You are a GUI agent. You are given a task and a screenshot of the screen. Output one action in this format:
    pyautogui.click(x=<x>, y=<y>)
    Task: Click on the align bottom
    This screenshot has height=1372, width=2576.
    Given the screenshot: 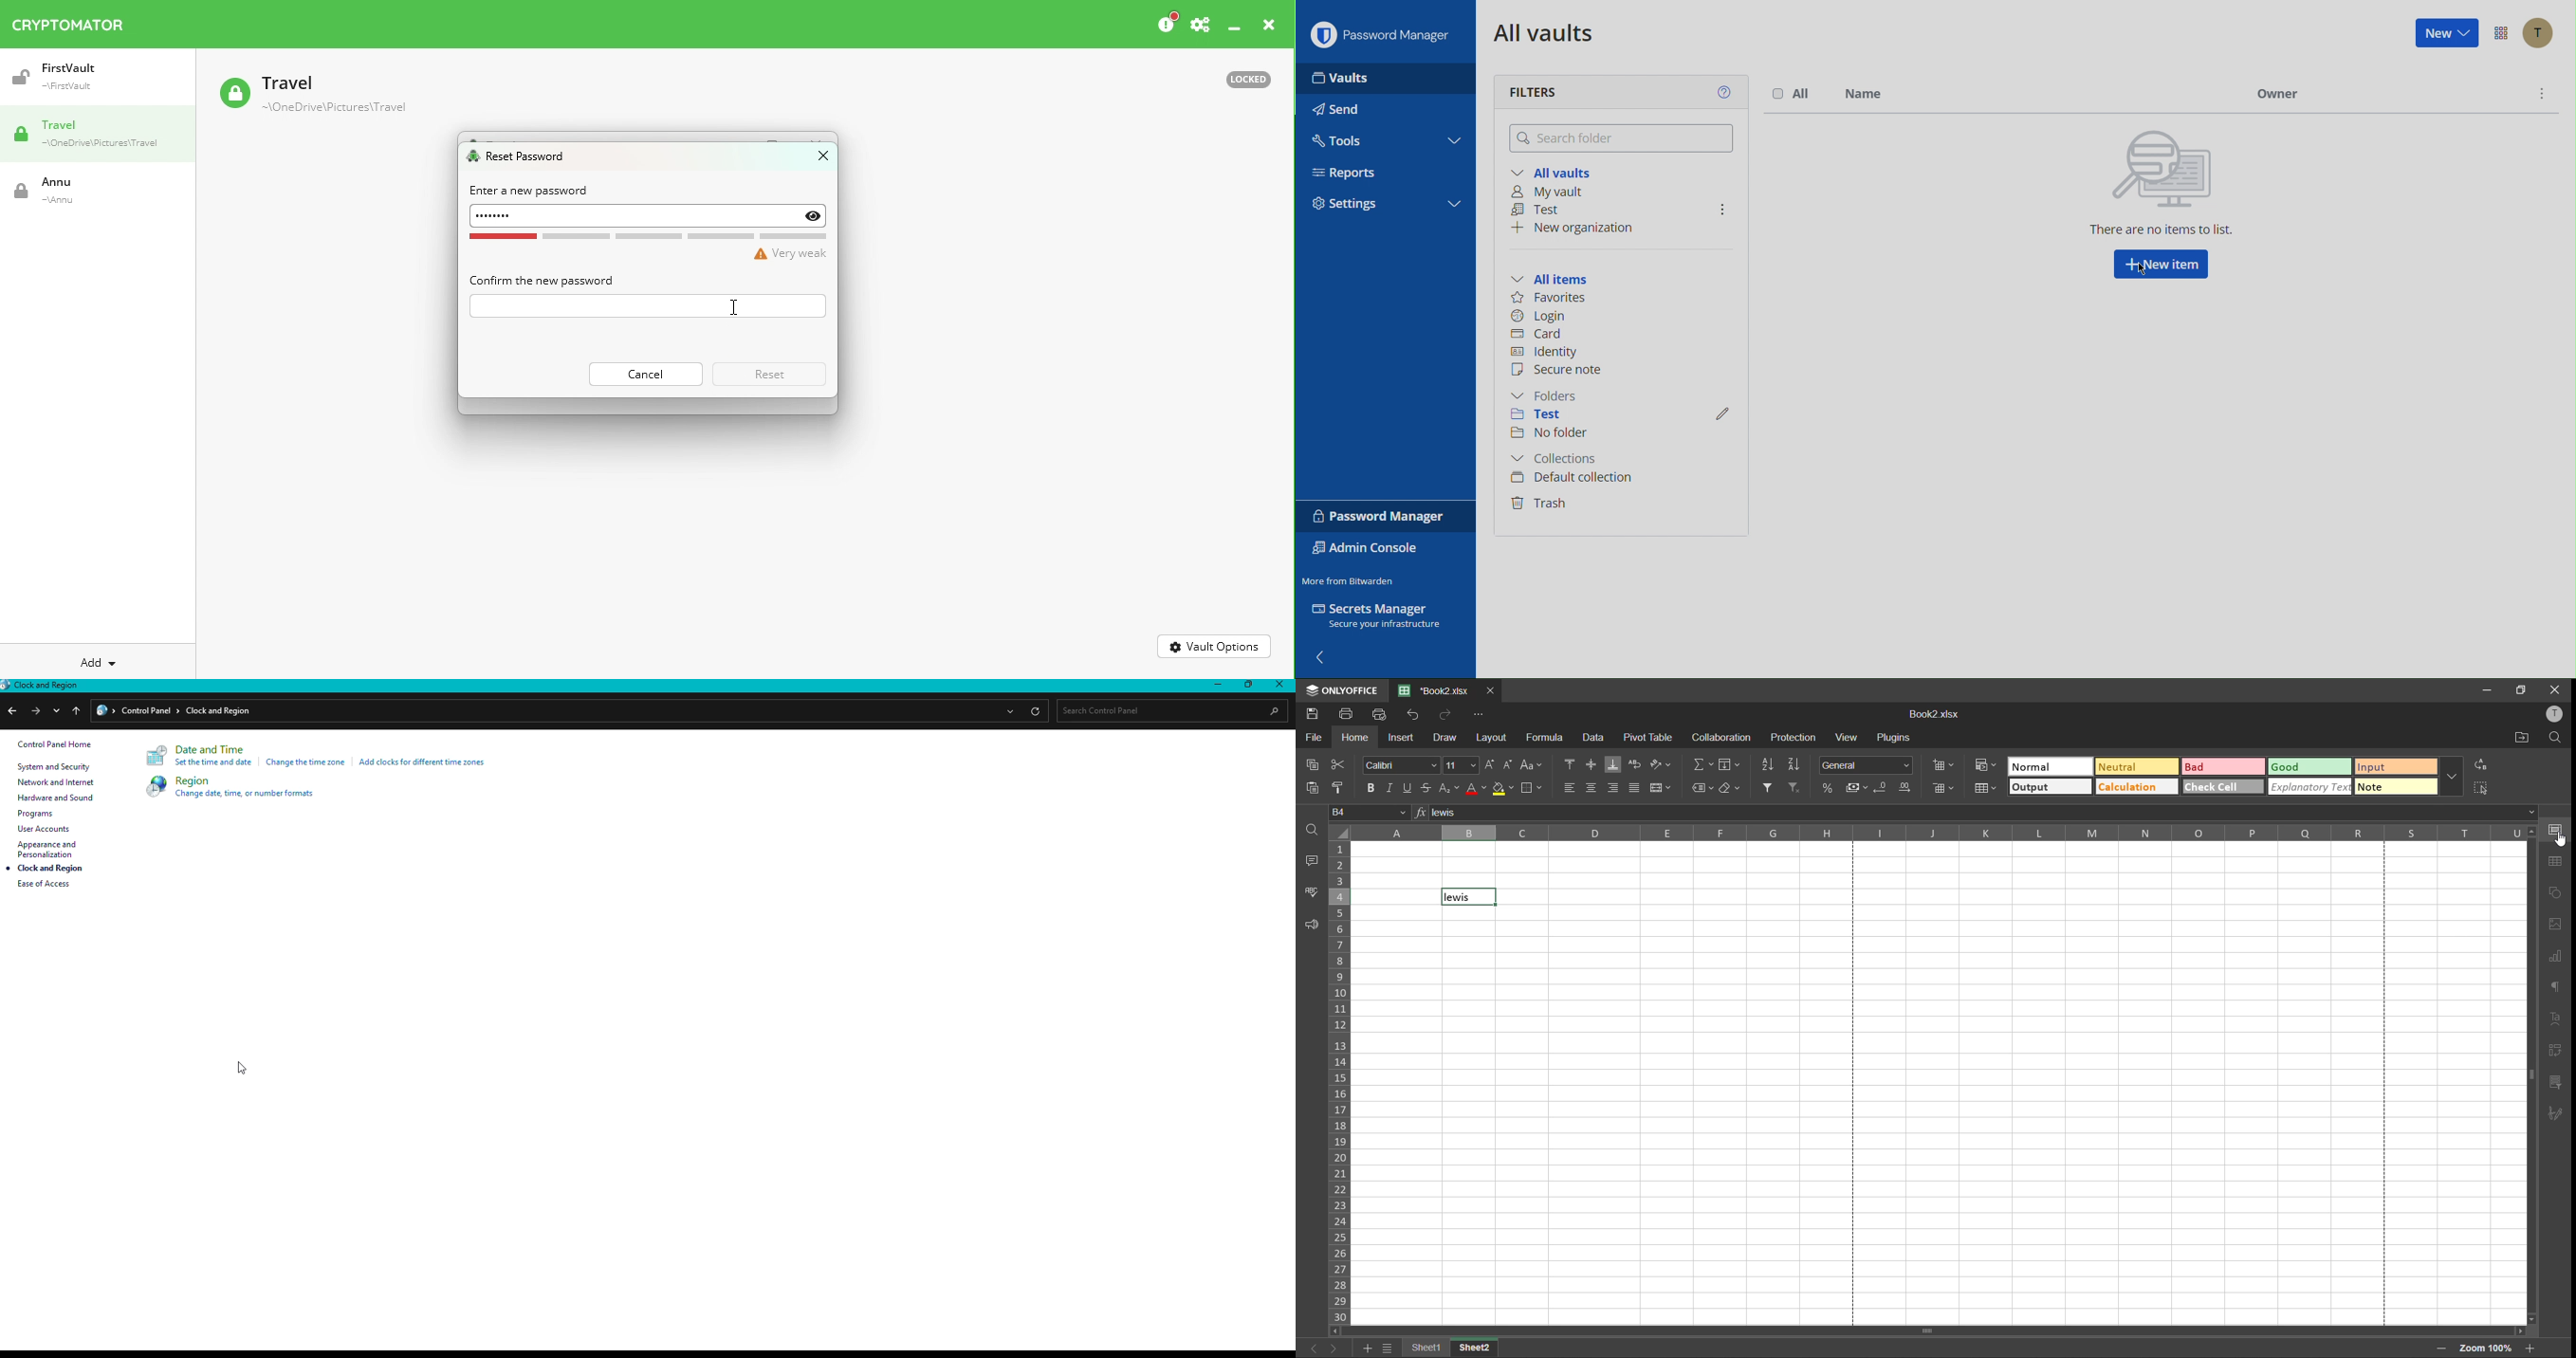 What is the action you would take?
    pyautogui.click(x=1613, y=766)
    